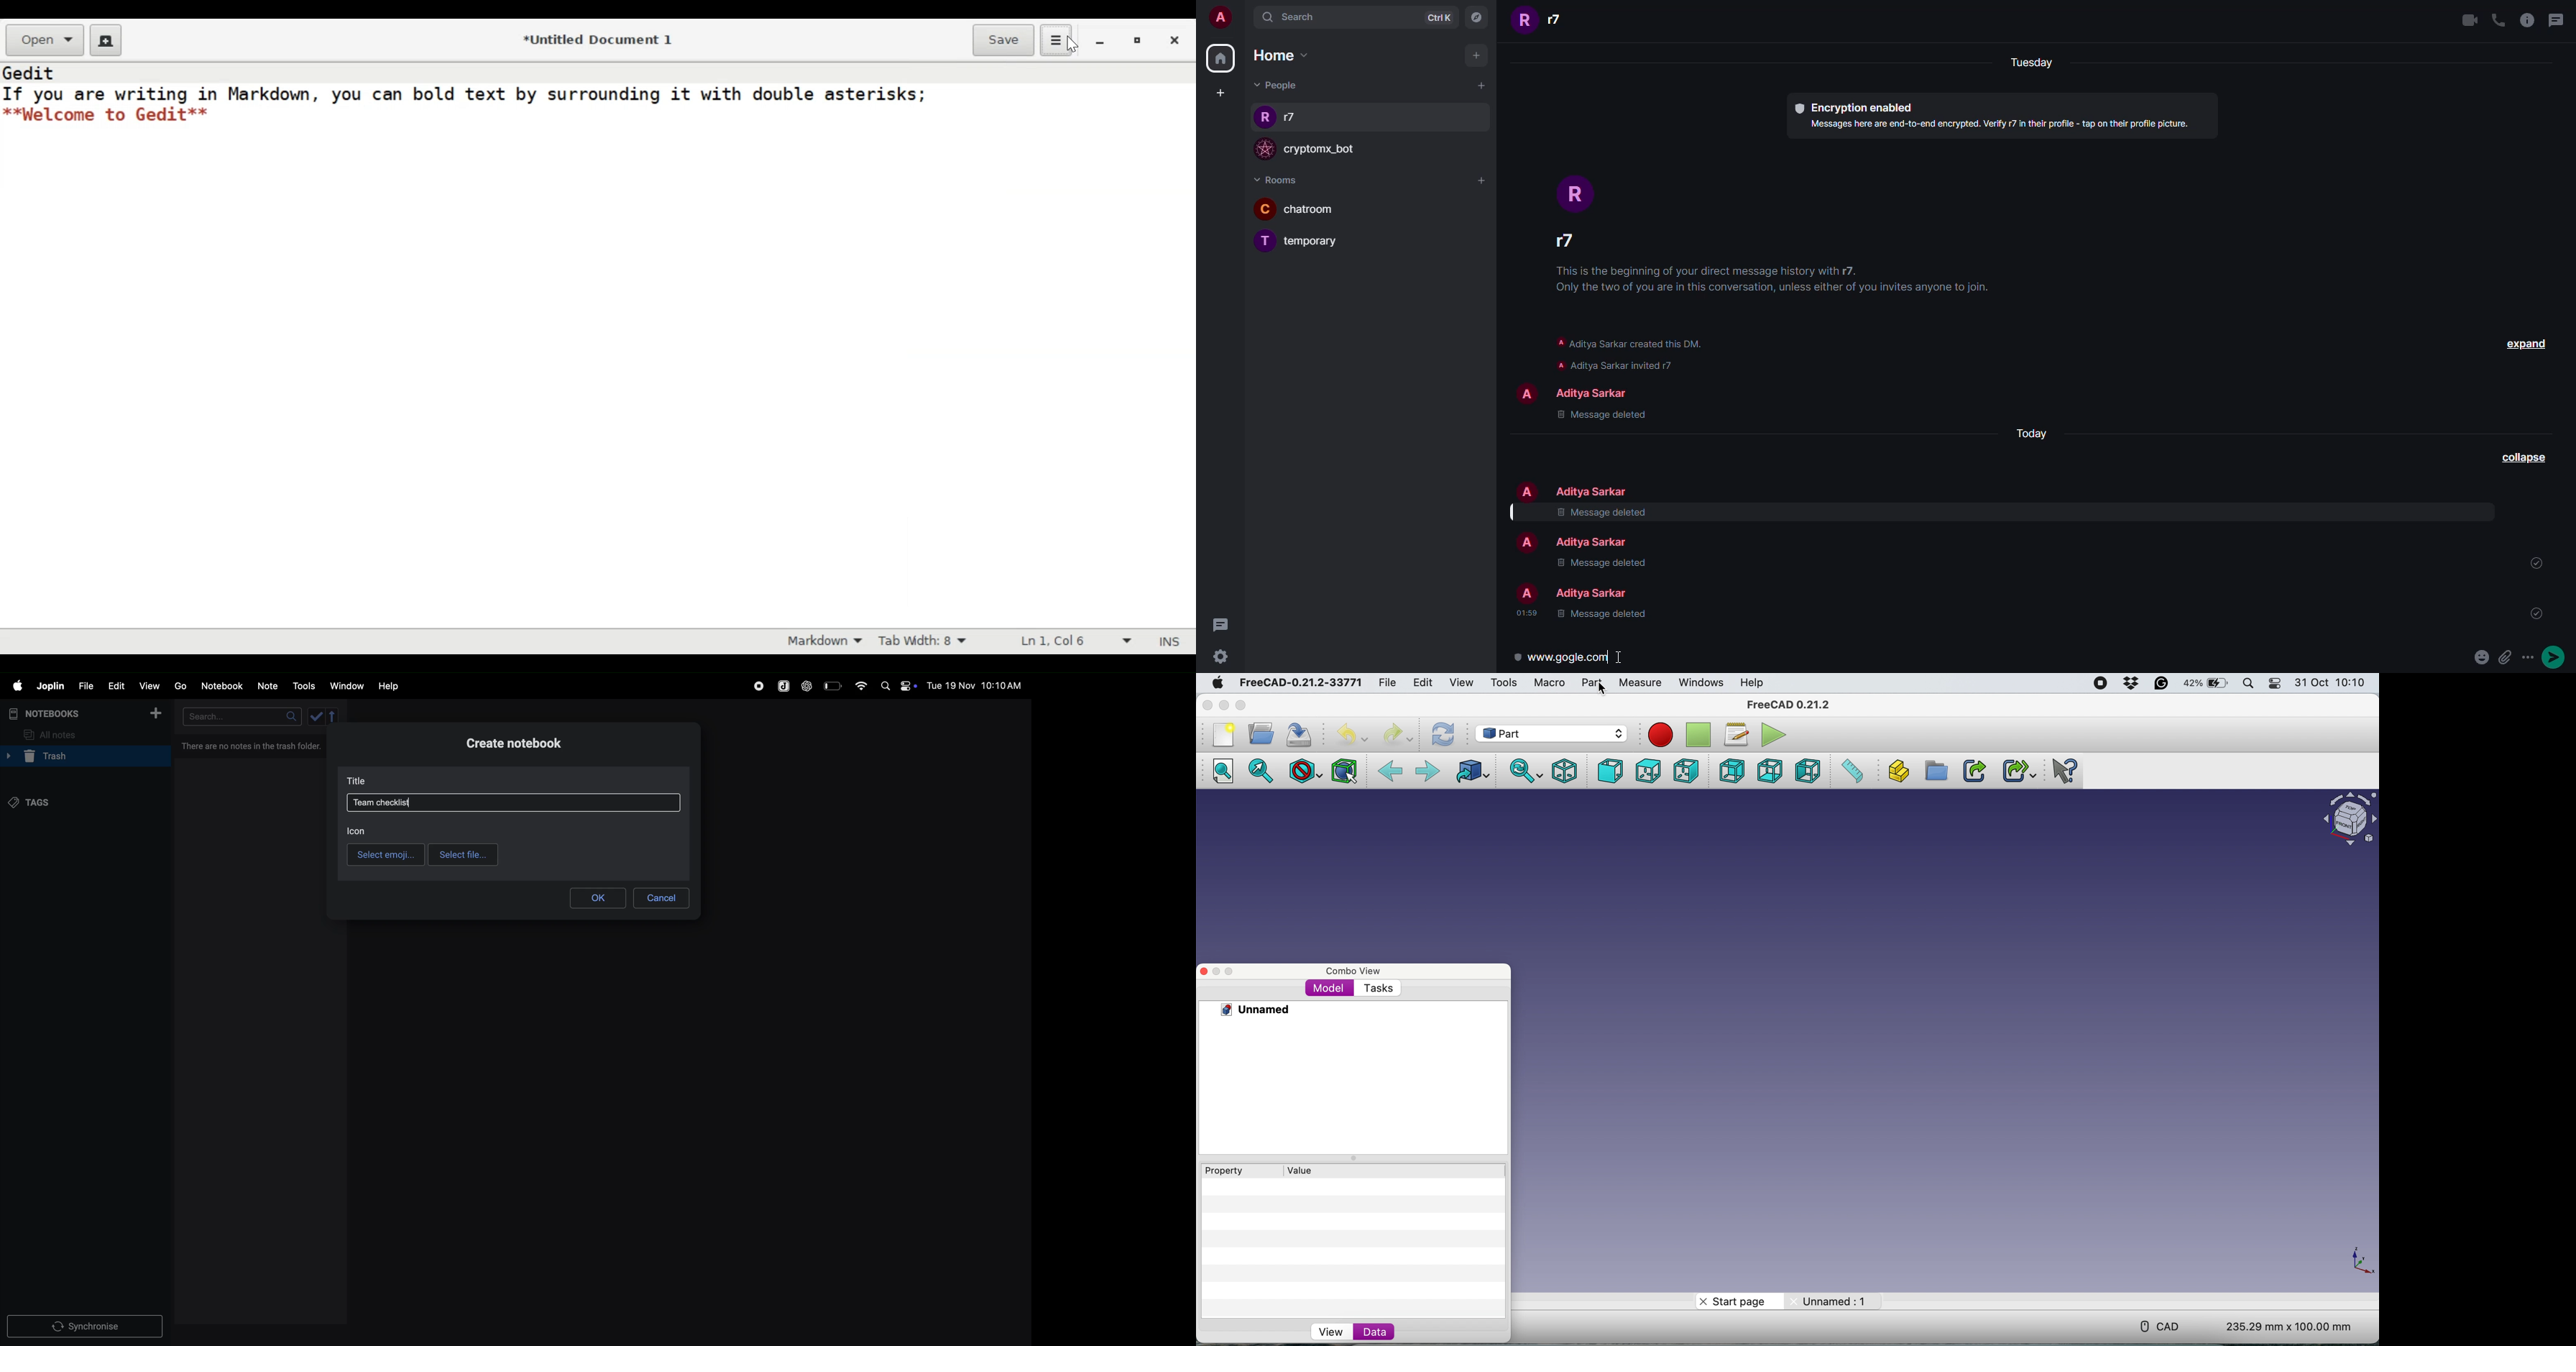 This screenshot has width=2576, height=1372. What do you see at coordinates (1768, 770) in the screenshot?
I see `Bottom` at bounding box center [1768, 770].